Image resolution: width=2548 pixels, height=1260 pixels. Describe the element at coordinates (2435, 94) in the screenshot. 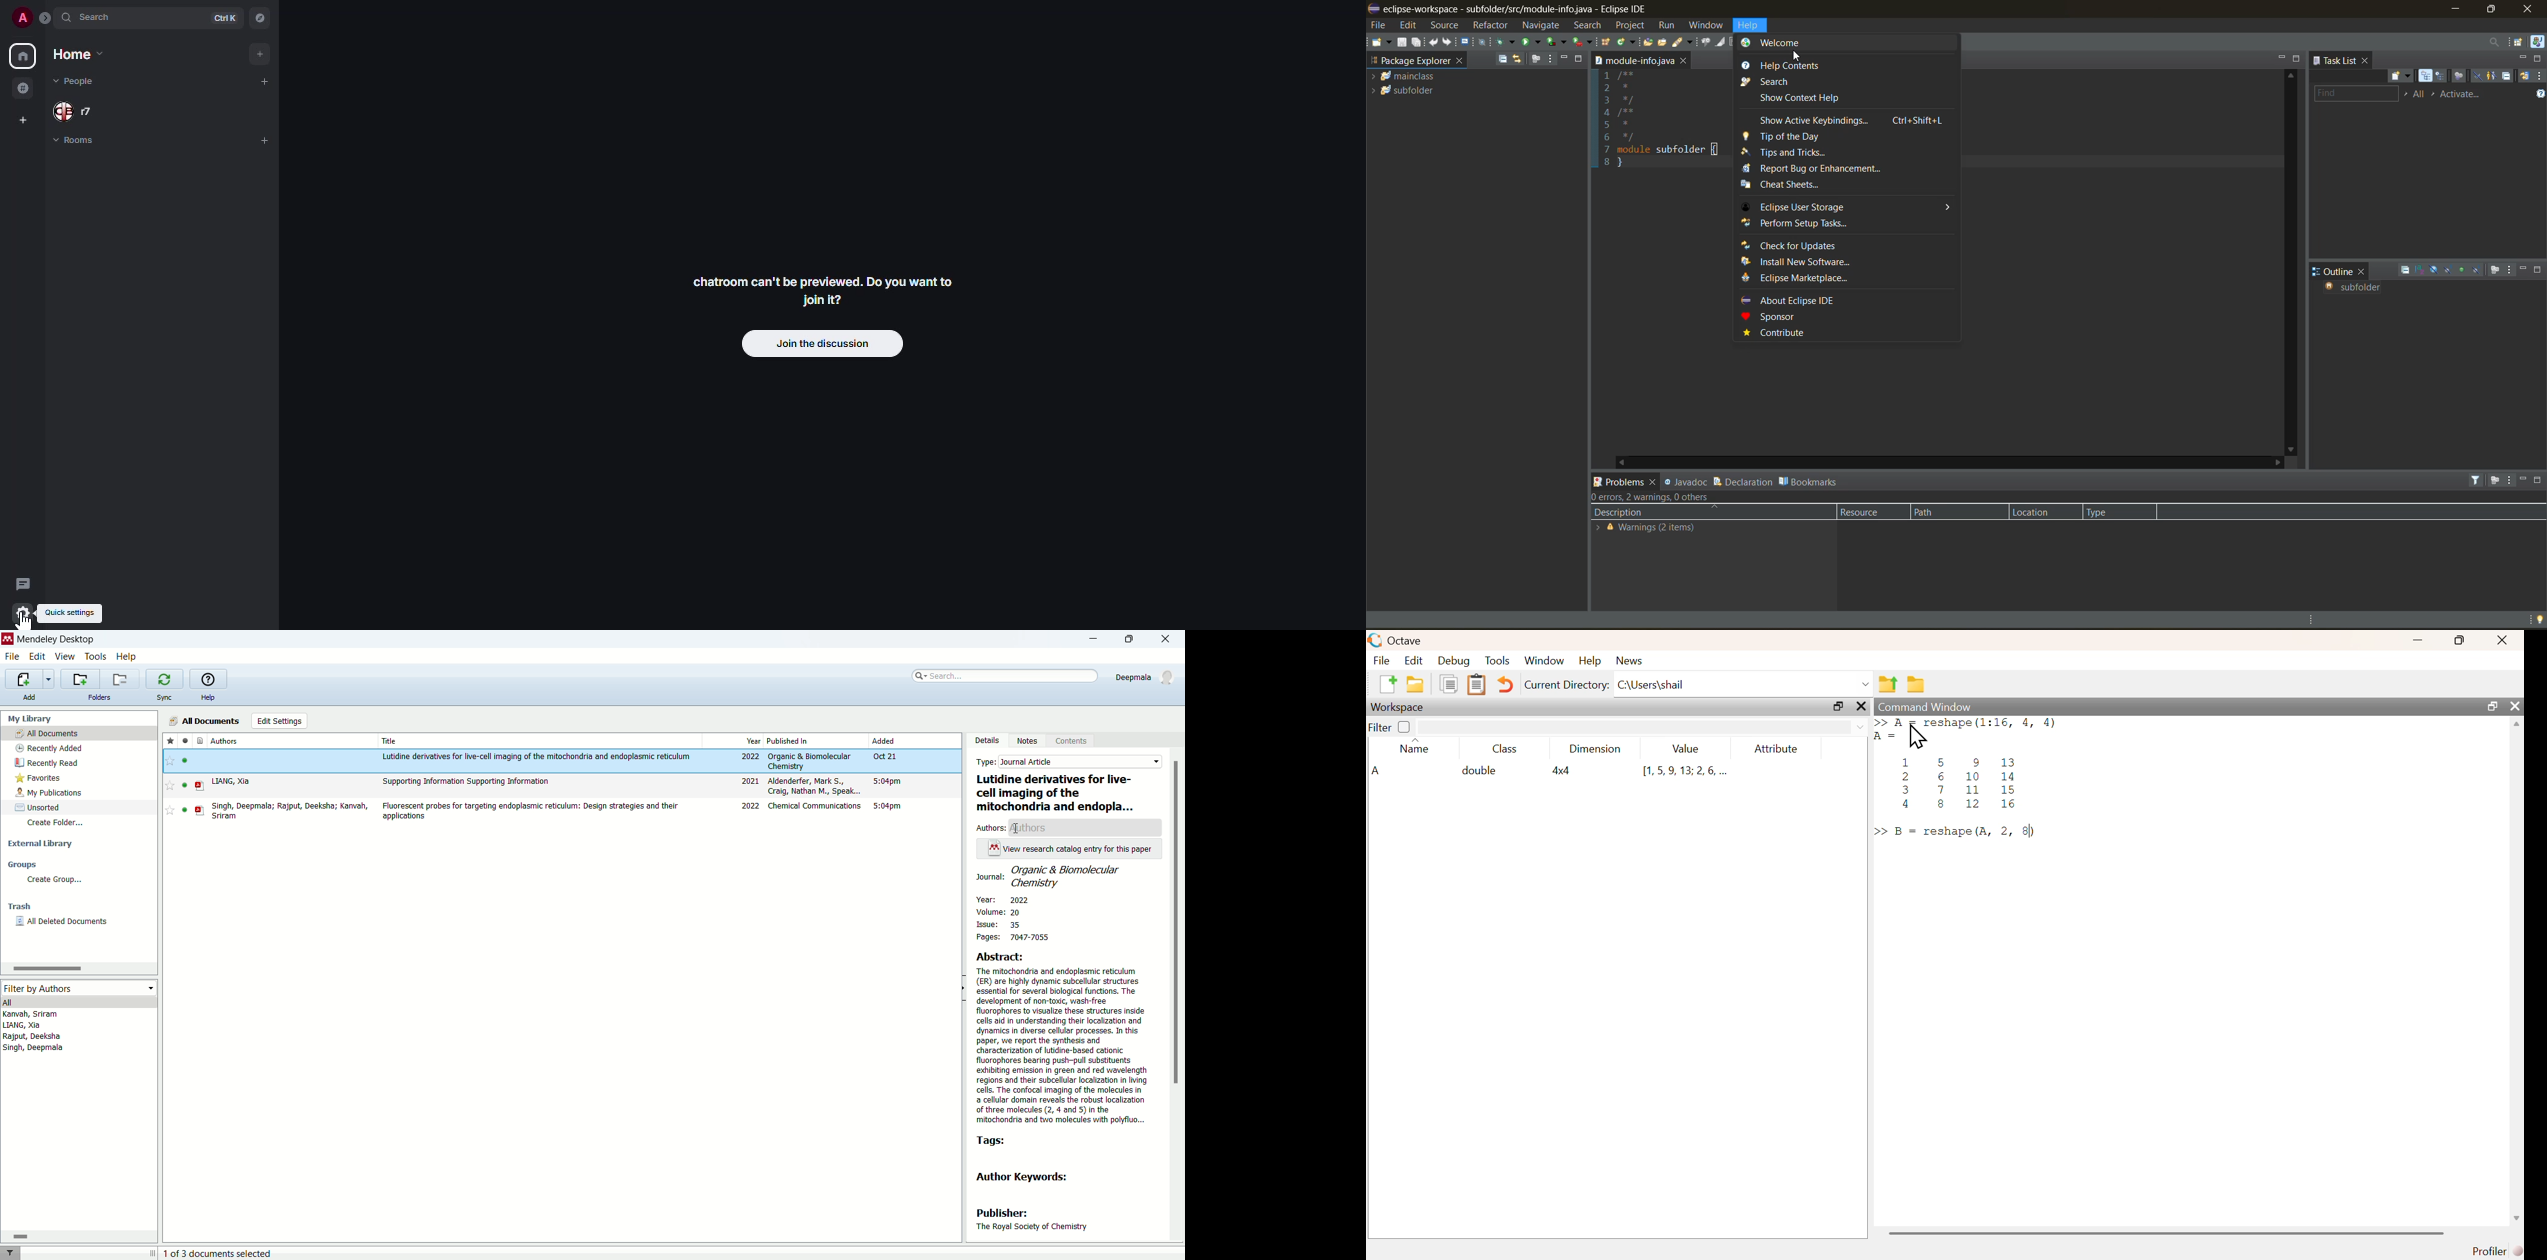

I see `show active tasks` at that location.